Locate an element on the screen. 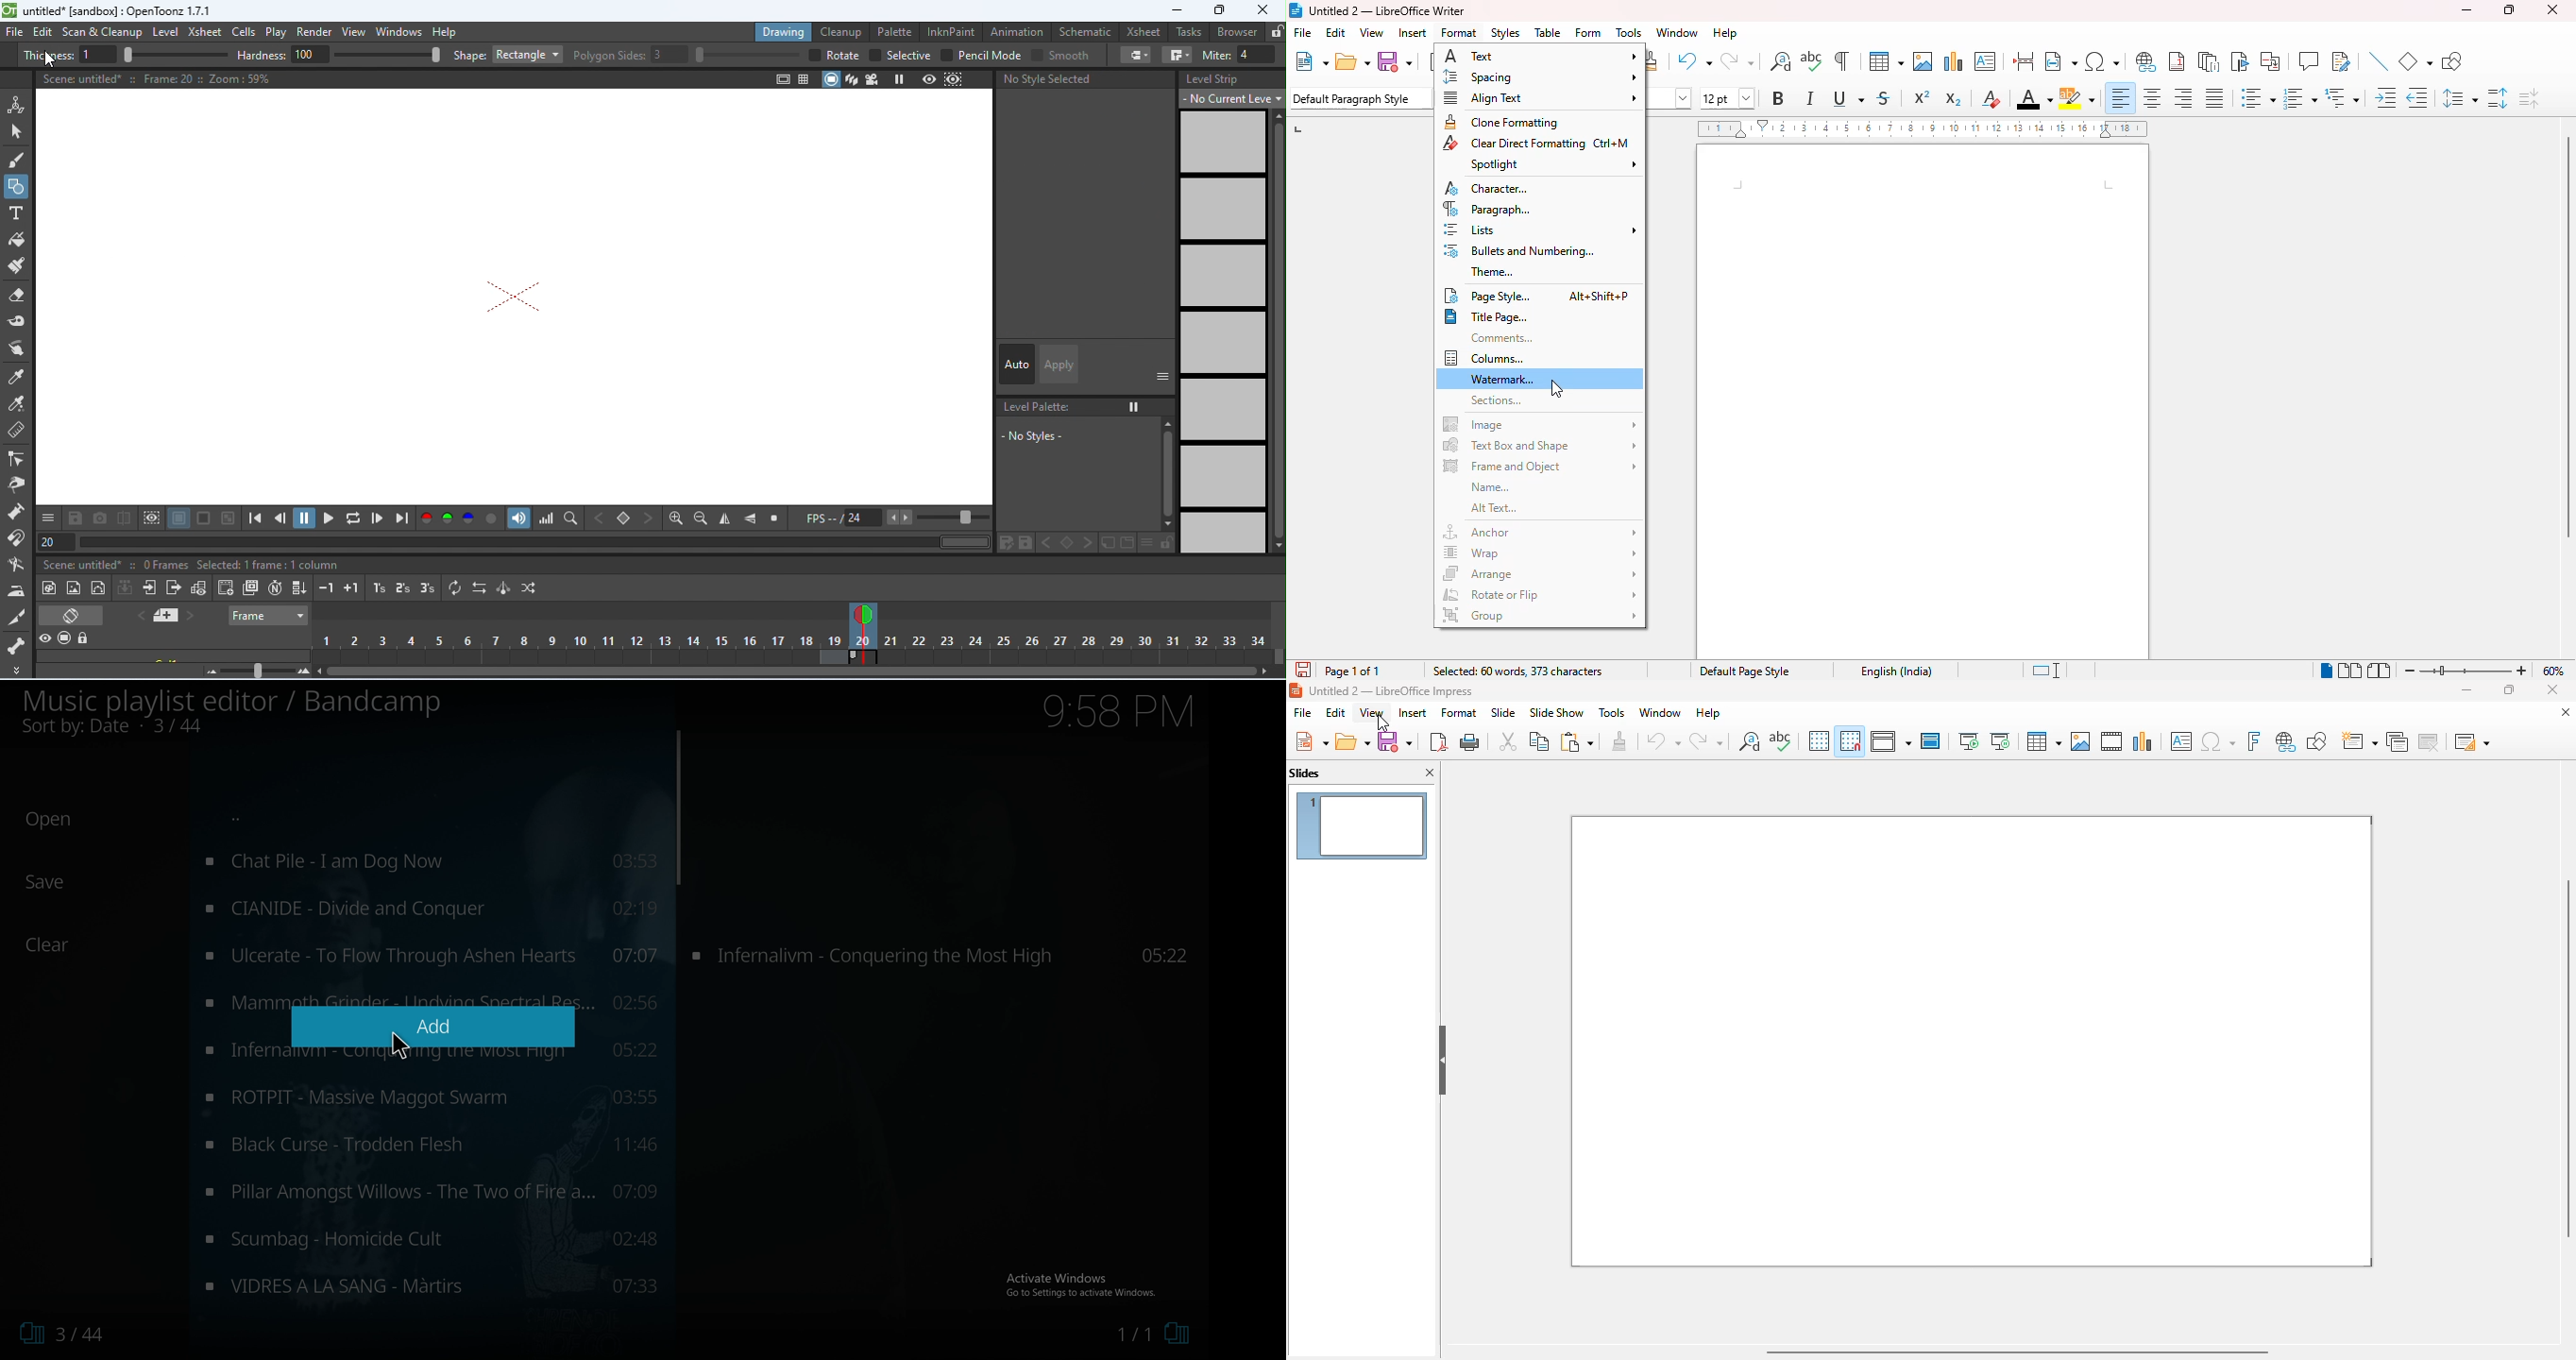 The width and height of the screenshot is (2576, 1372). insert is located at coordinates (1413, 32).